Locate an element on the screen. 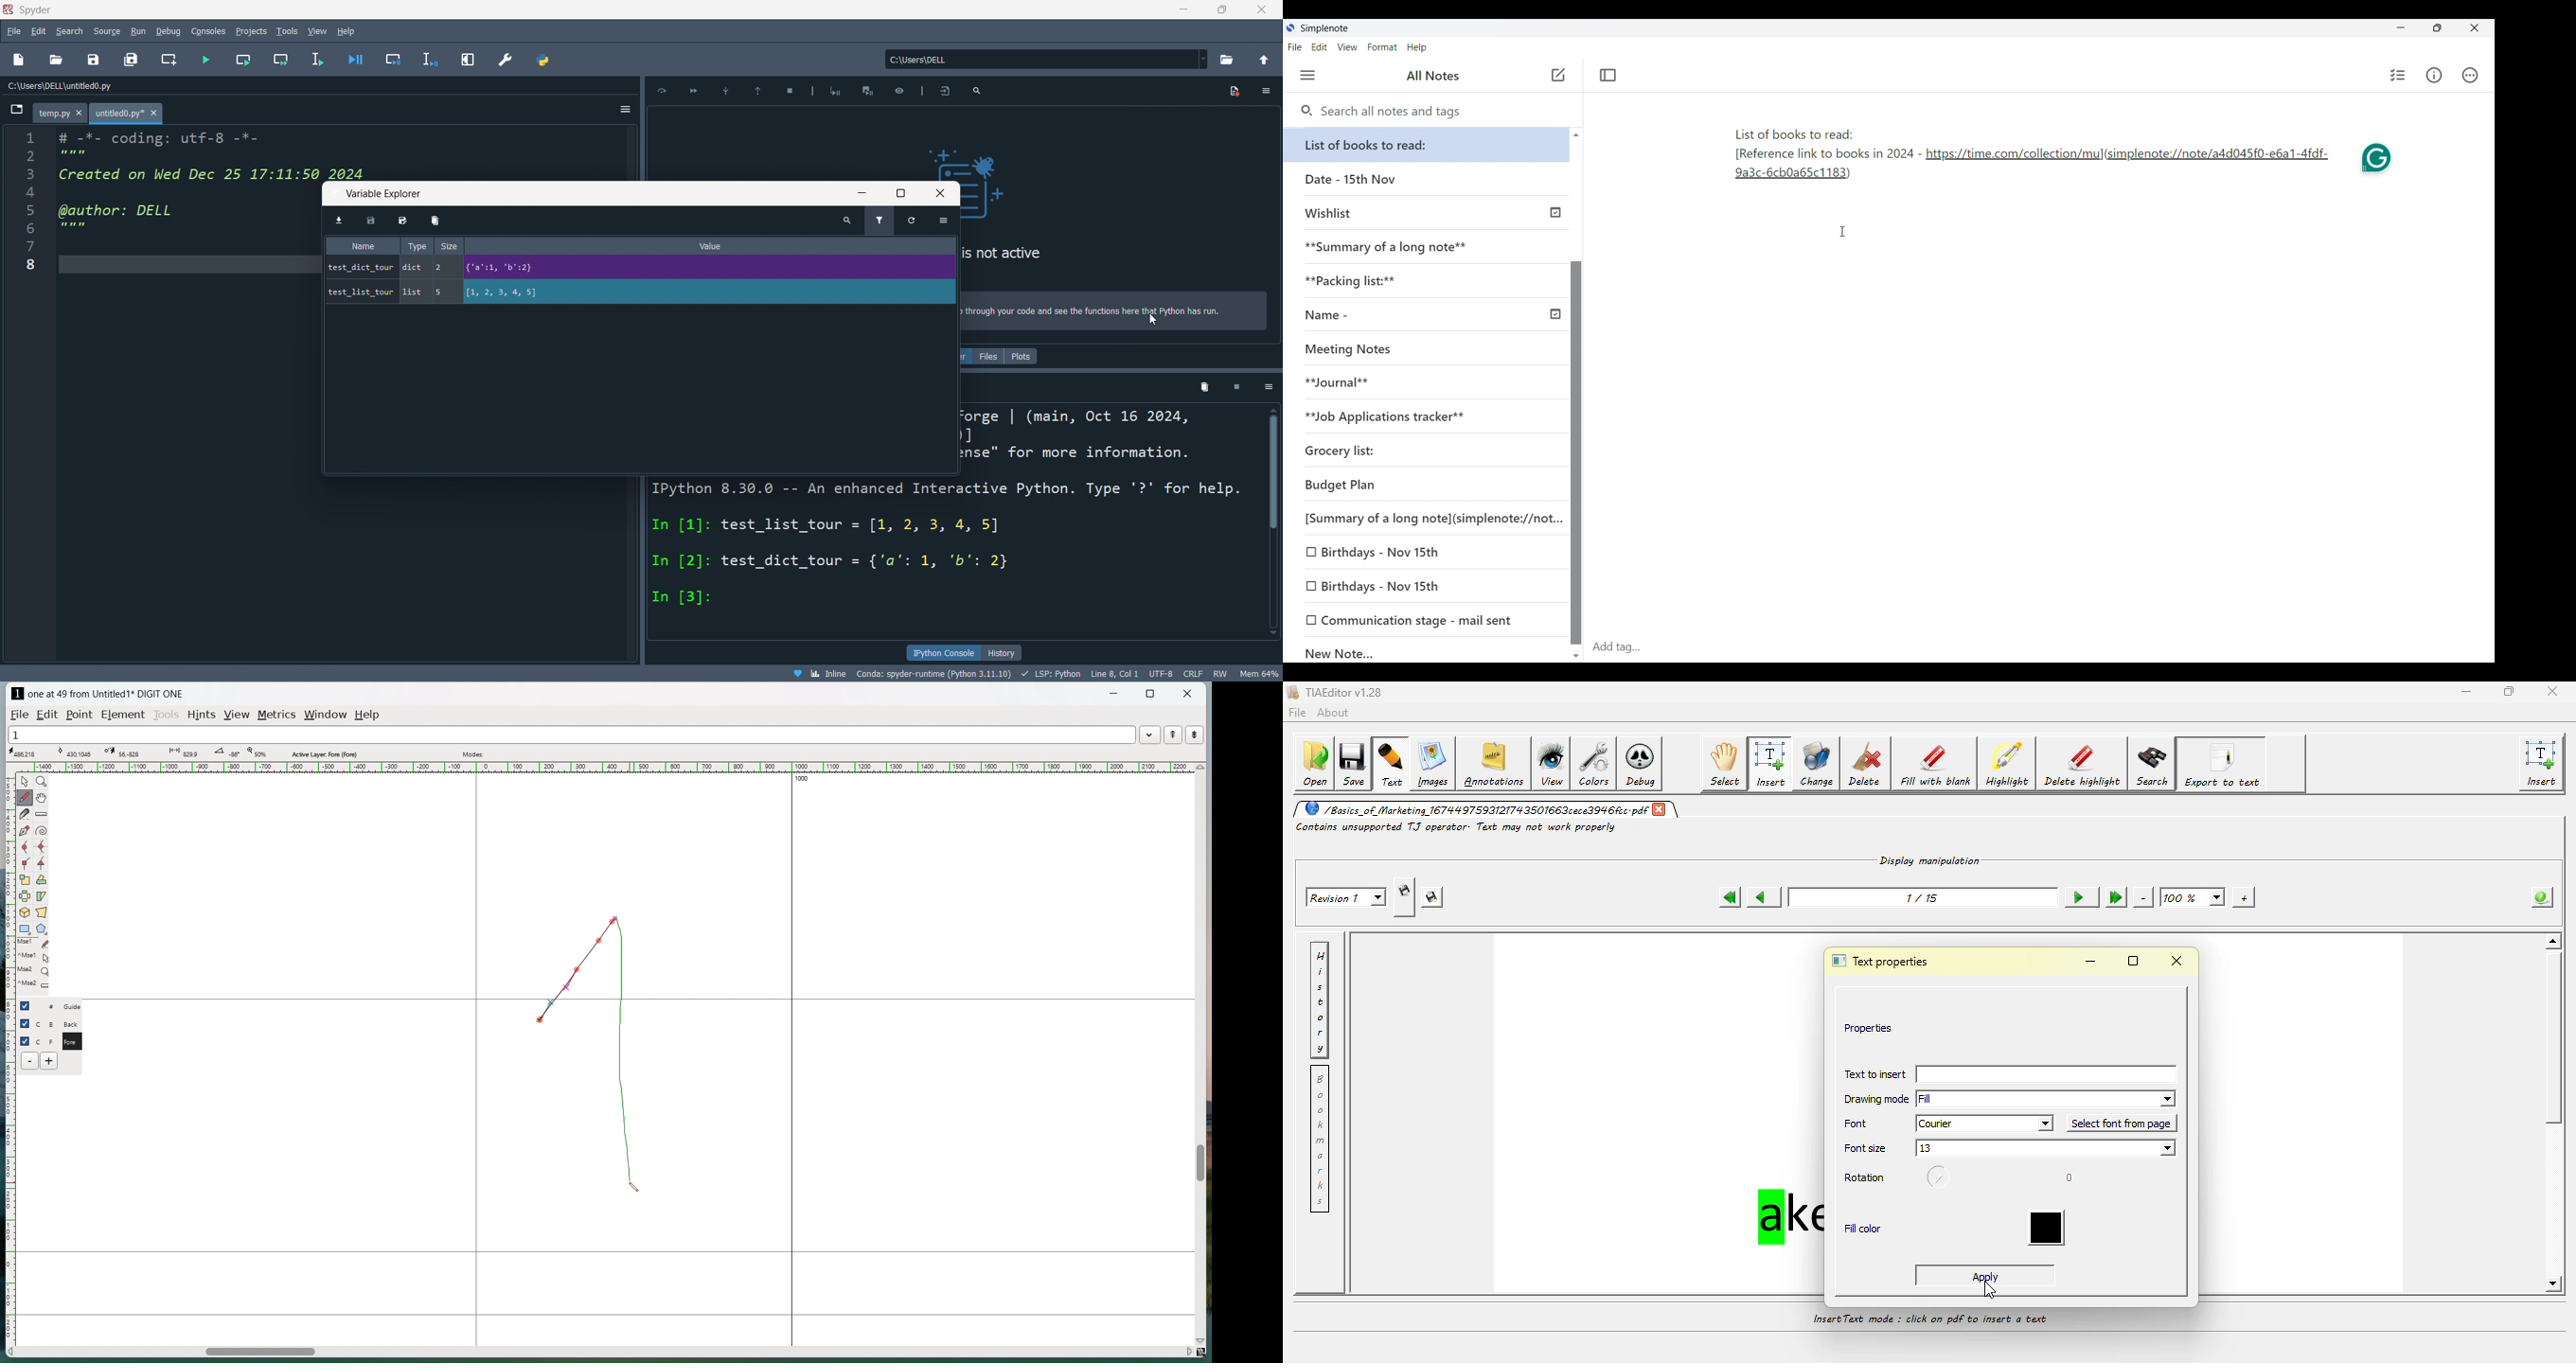 The height and width of the screenshot is (1372, 2576). **Journal** is located at coordinates (1422, 383).